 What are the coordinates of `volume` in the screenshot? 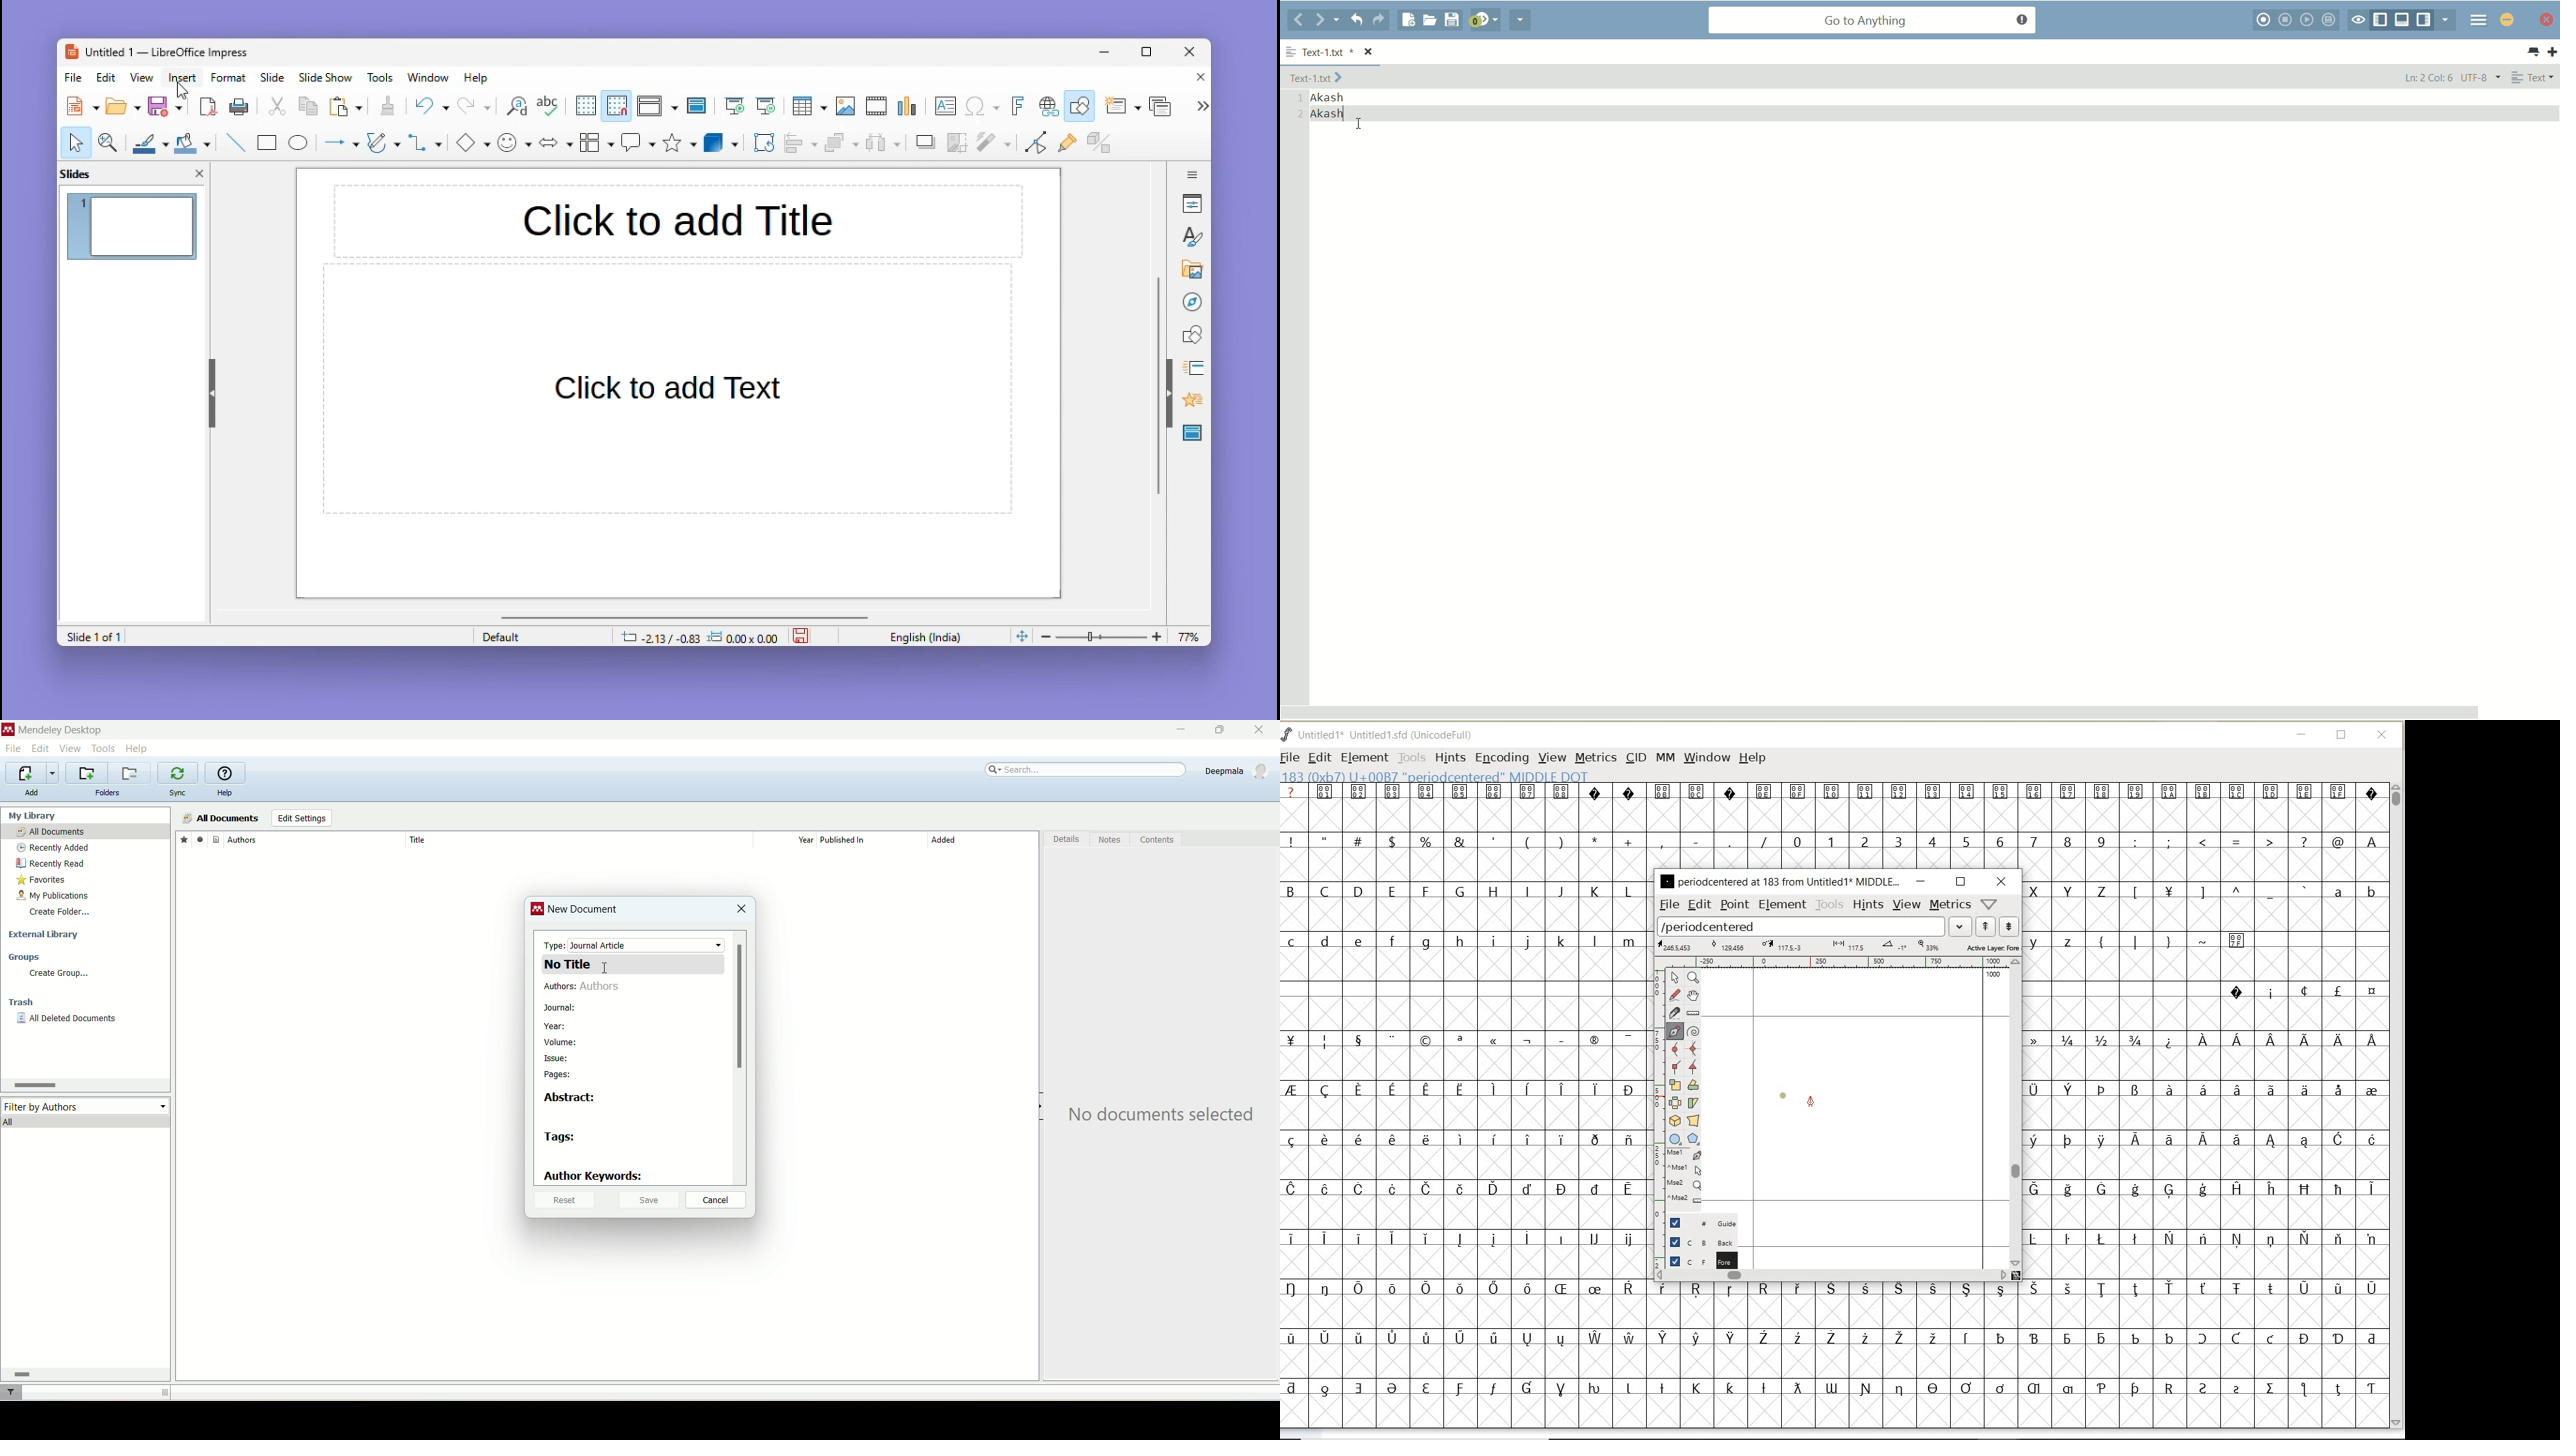 It's located at (565, 1042).